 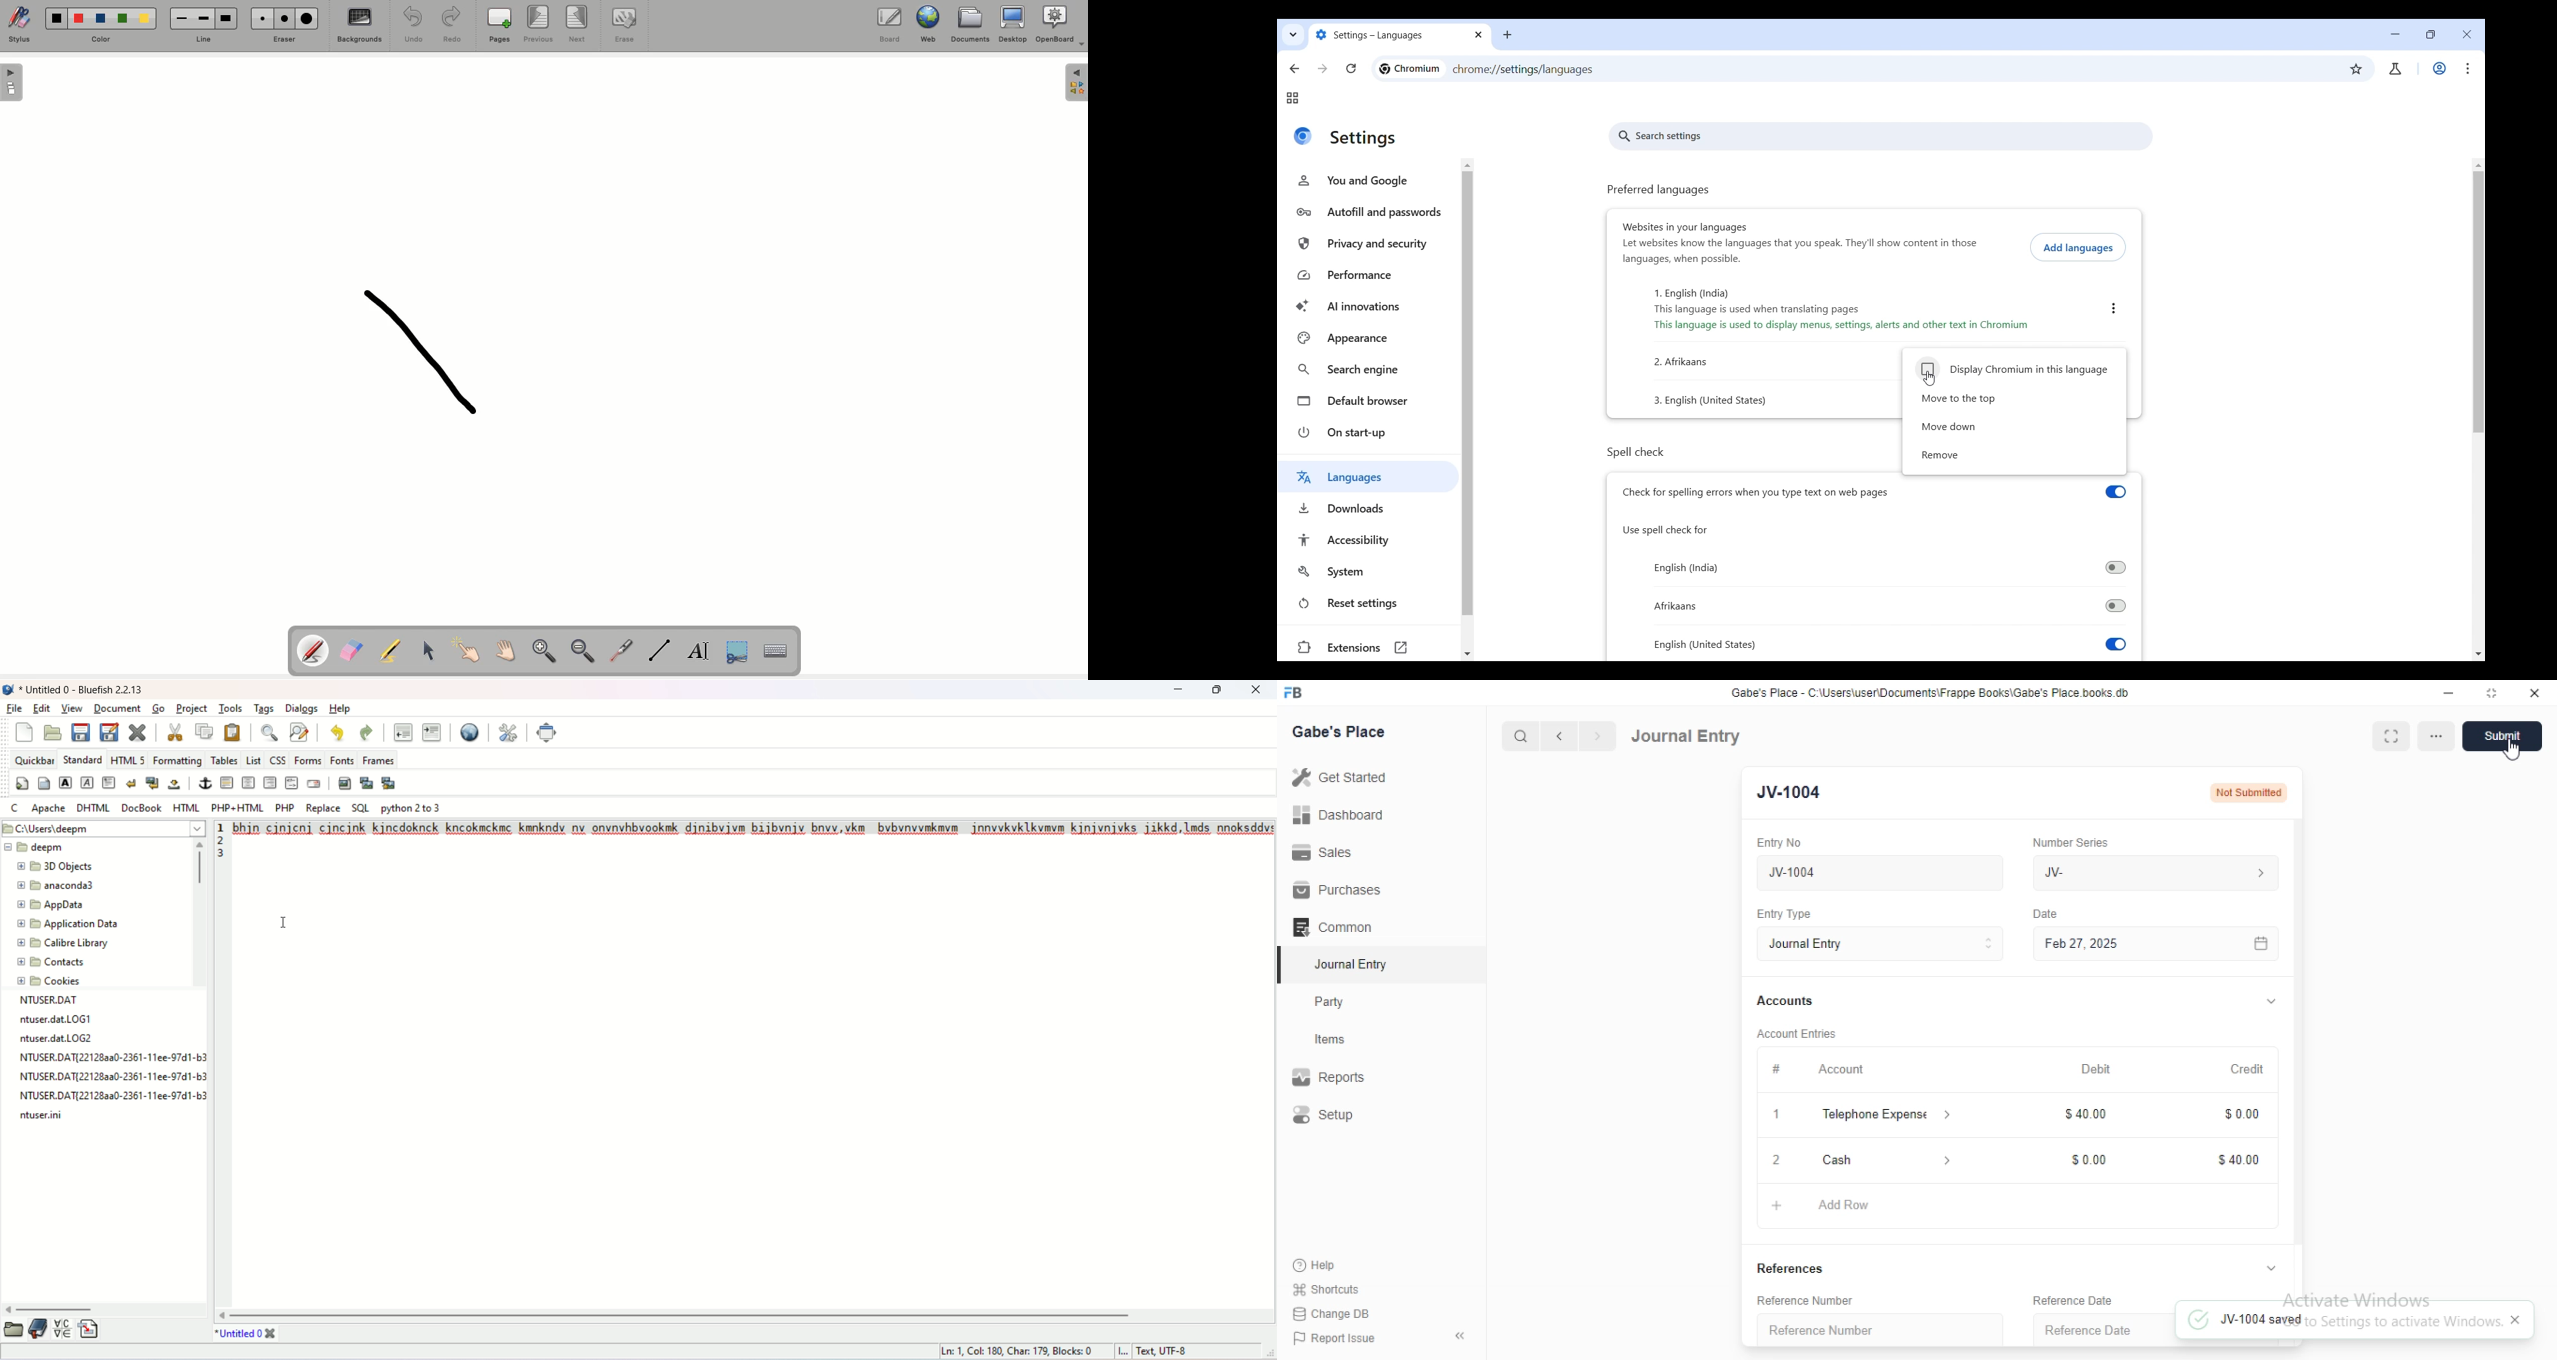 What do you see at coordinates (2479, 302) in the screenshot?
I see `Vertical slide bar` at bounding box center [2479, 302].